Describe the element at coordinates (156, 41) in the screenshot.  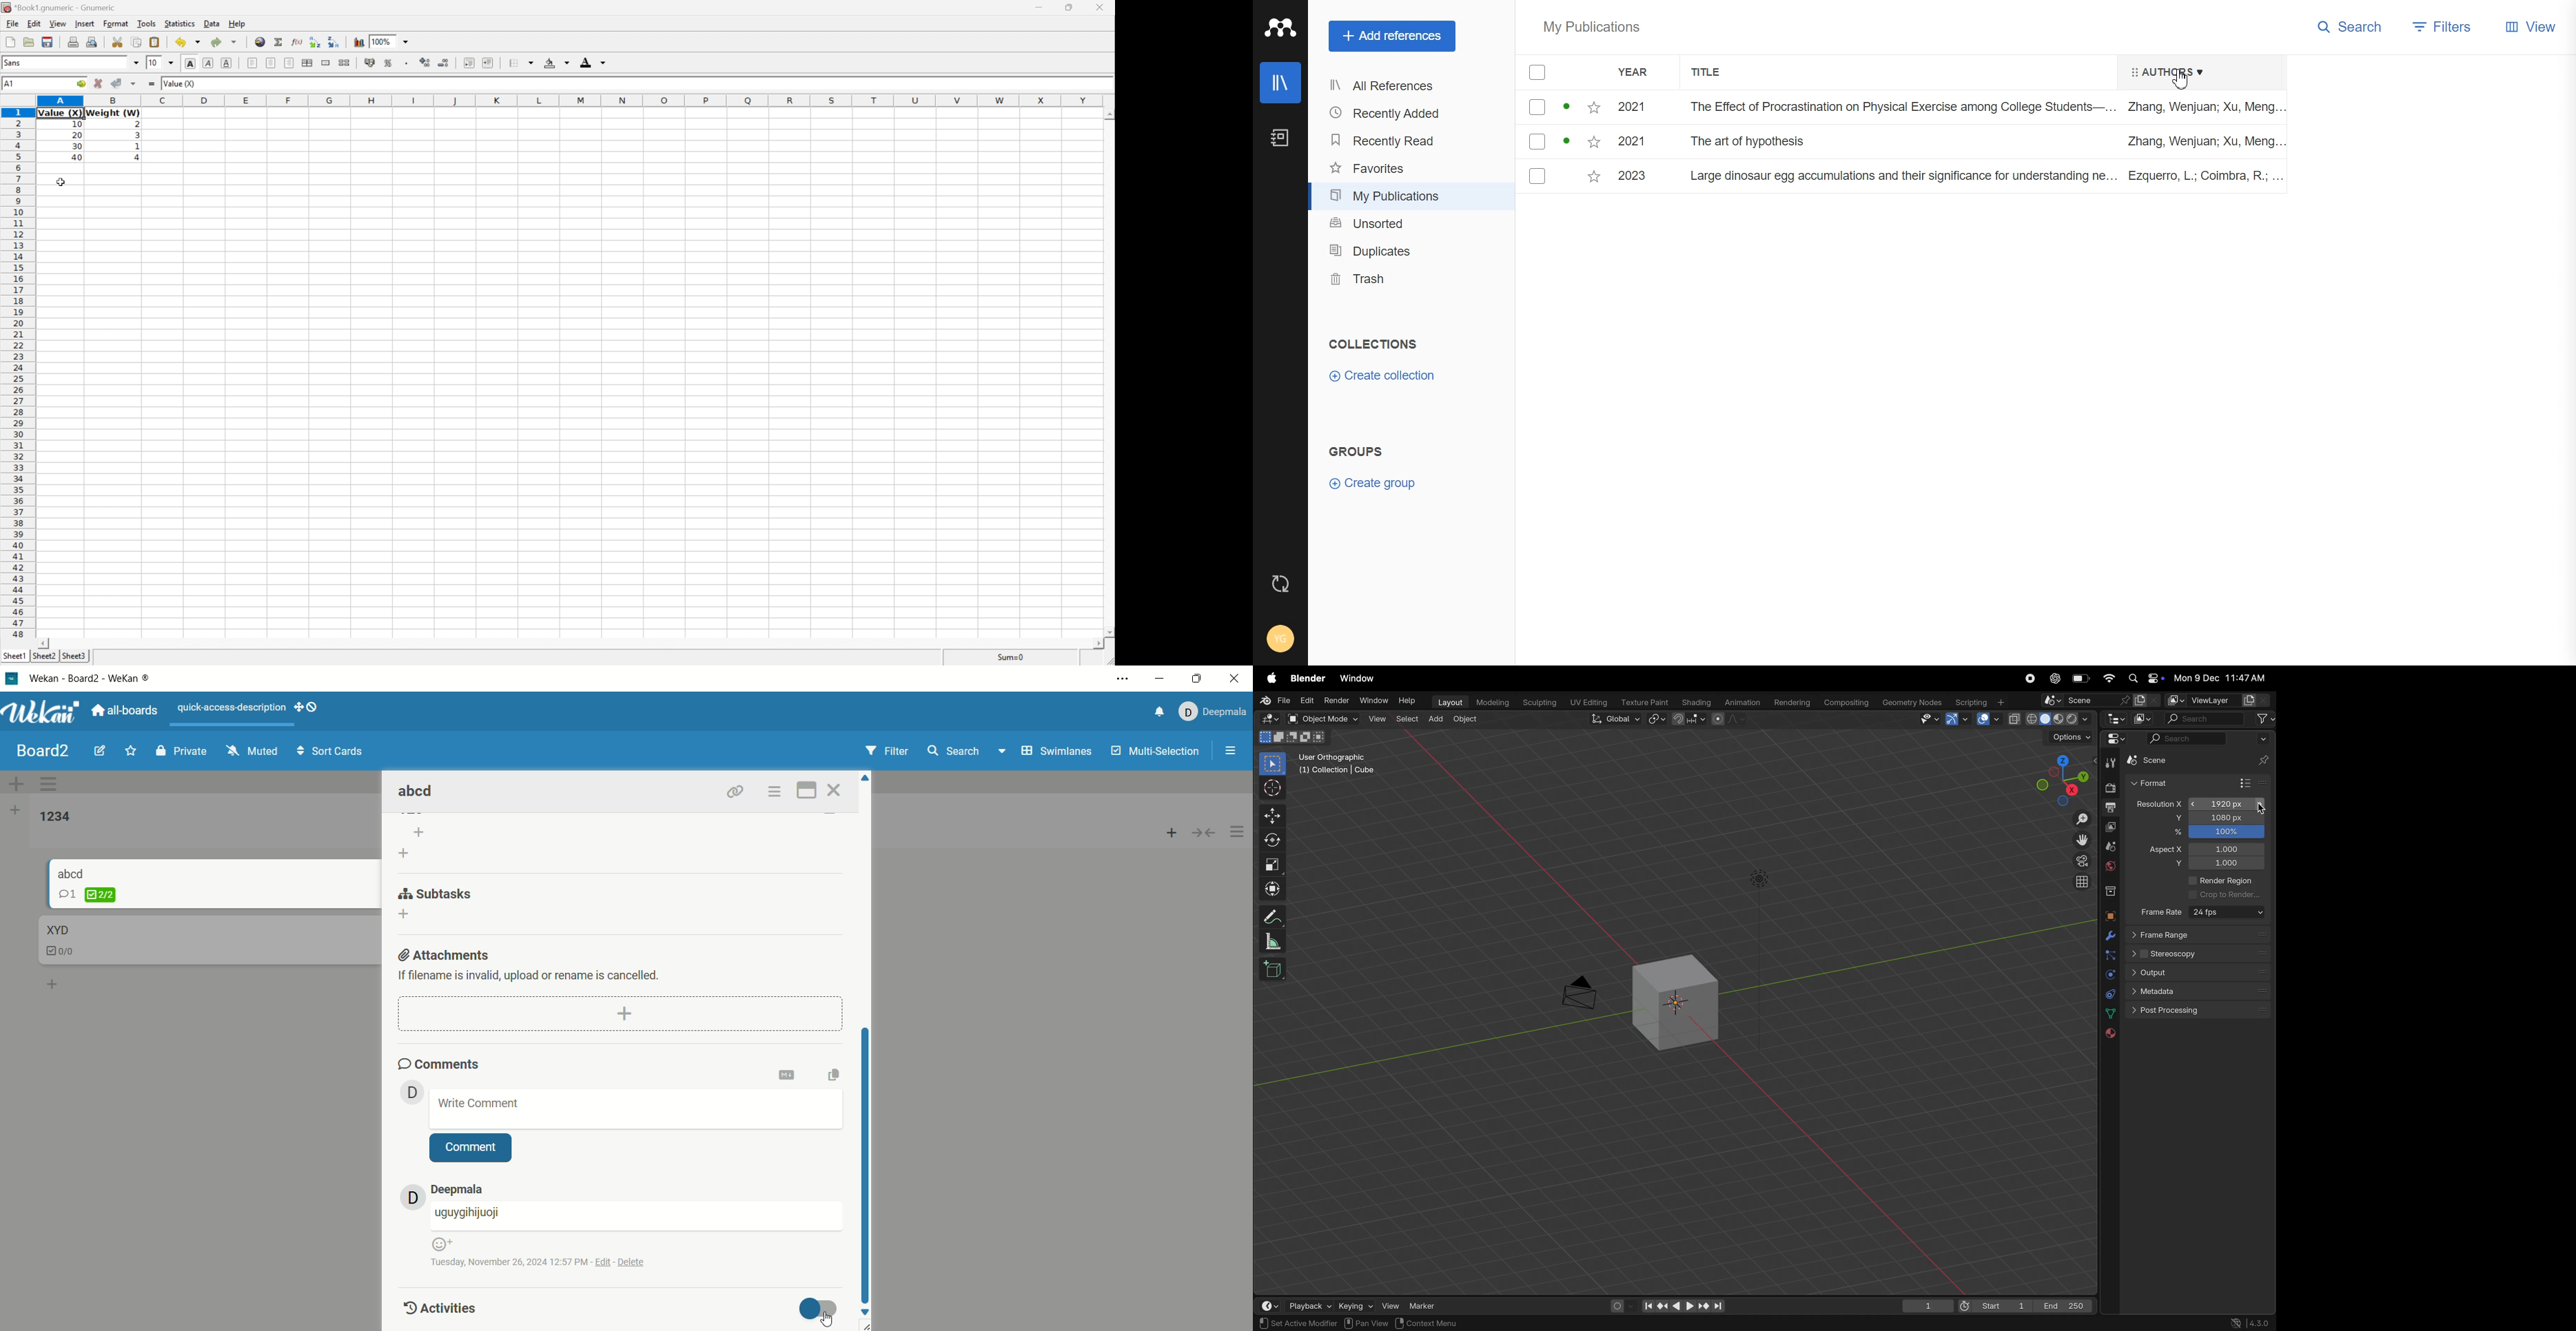
I see `Paste clipboard` at that location.